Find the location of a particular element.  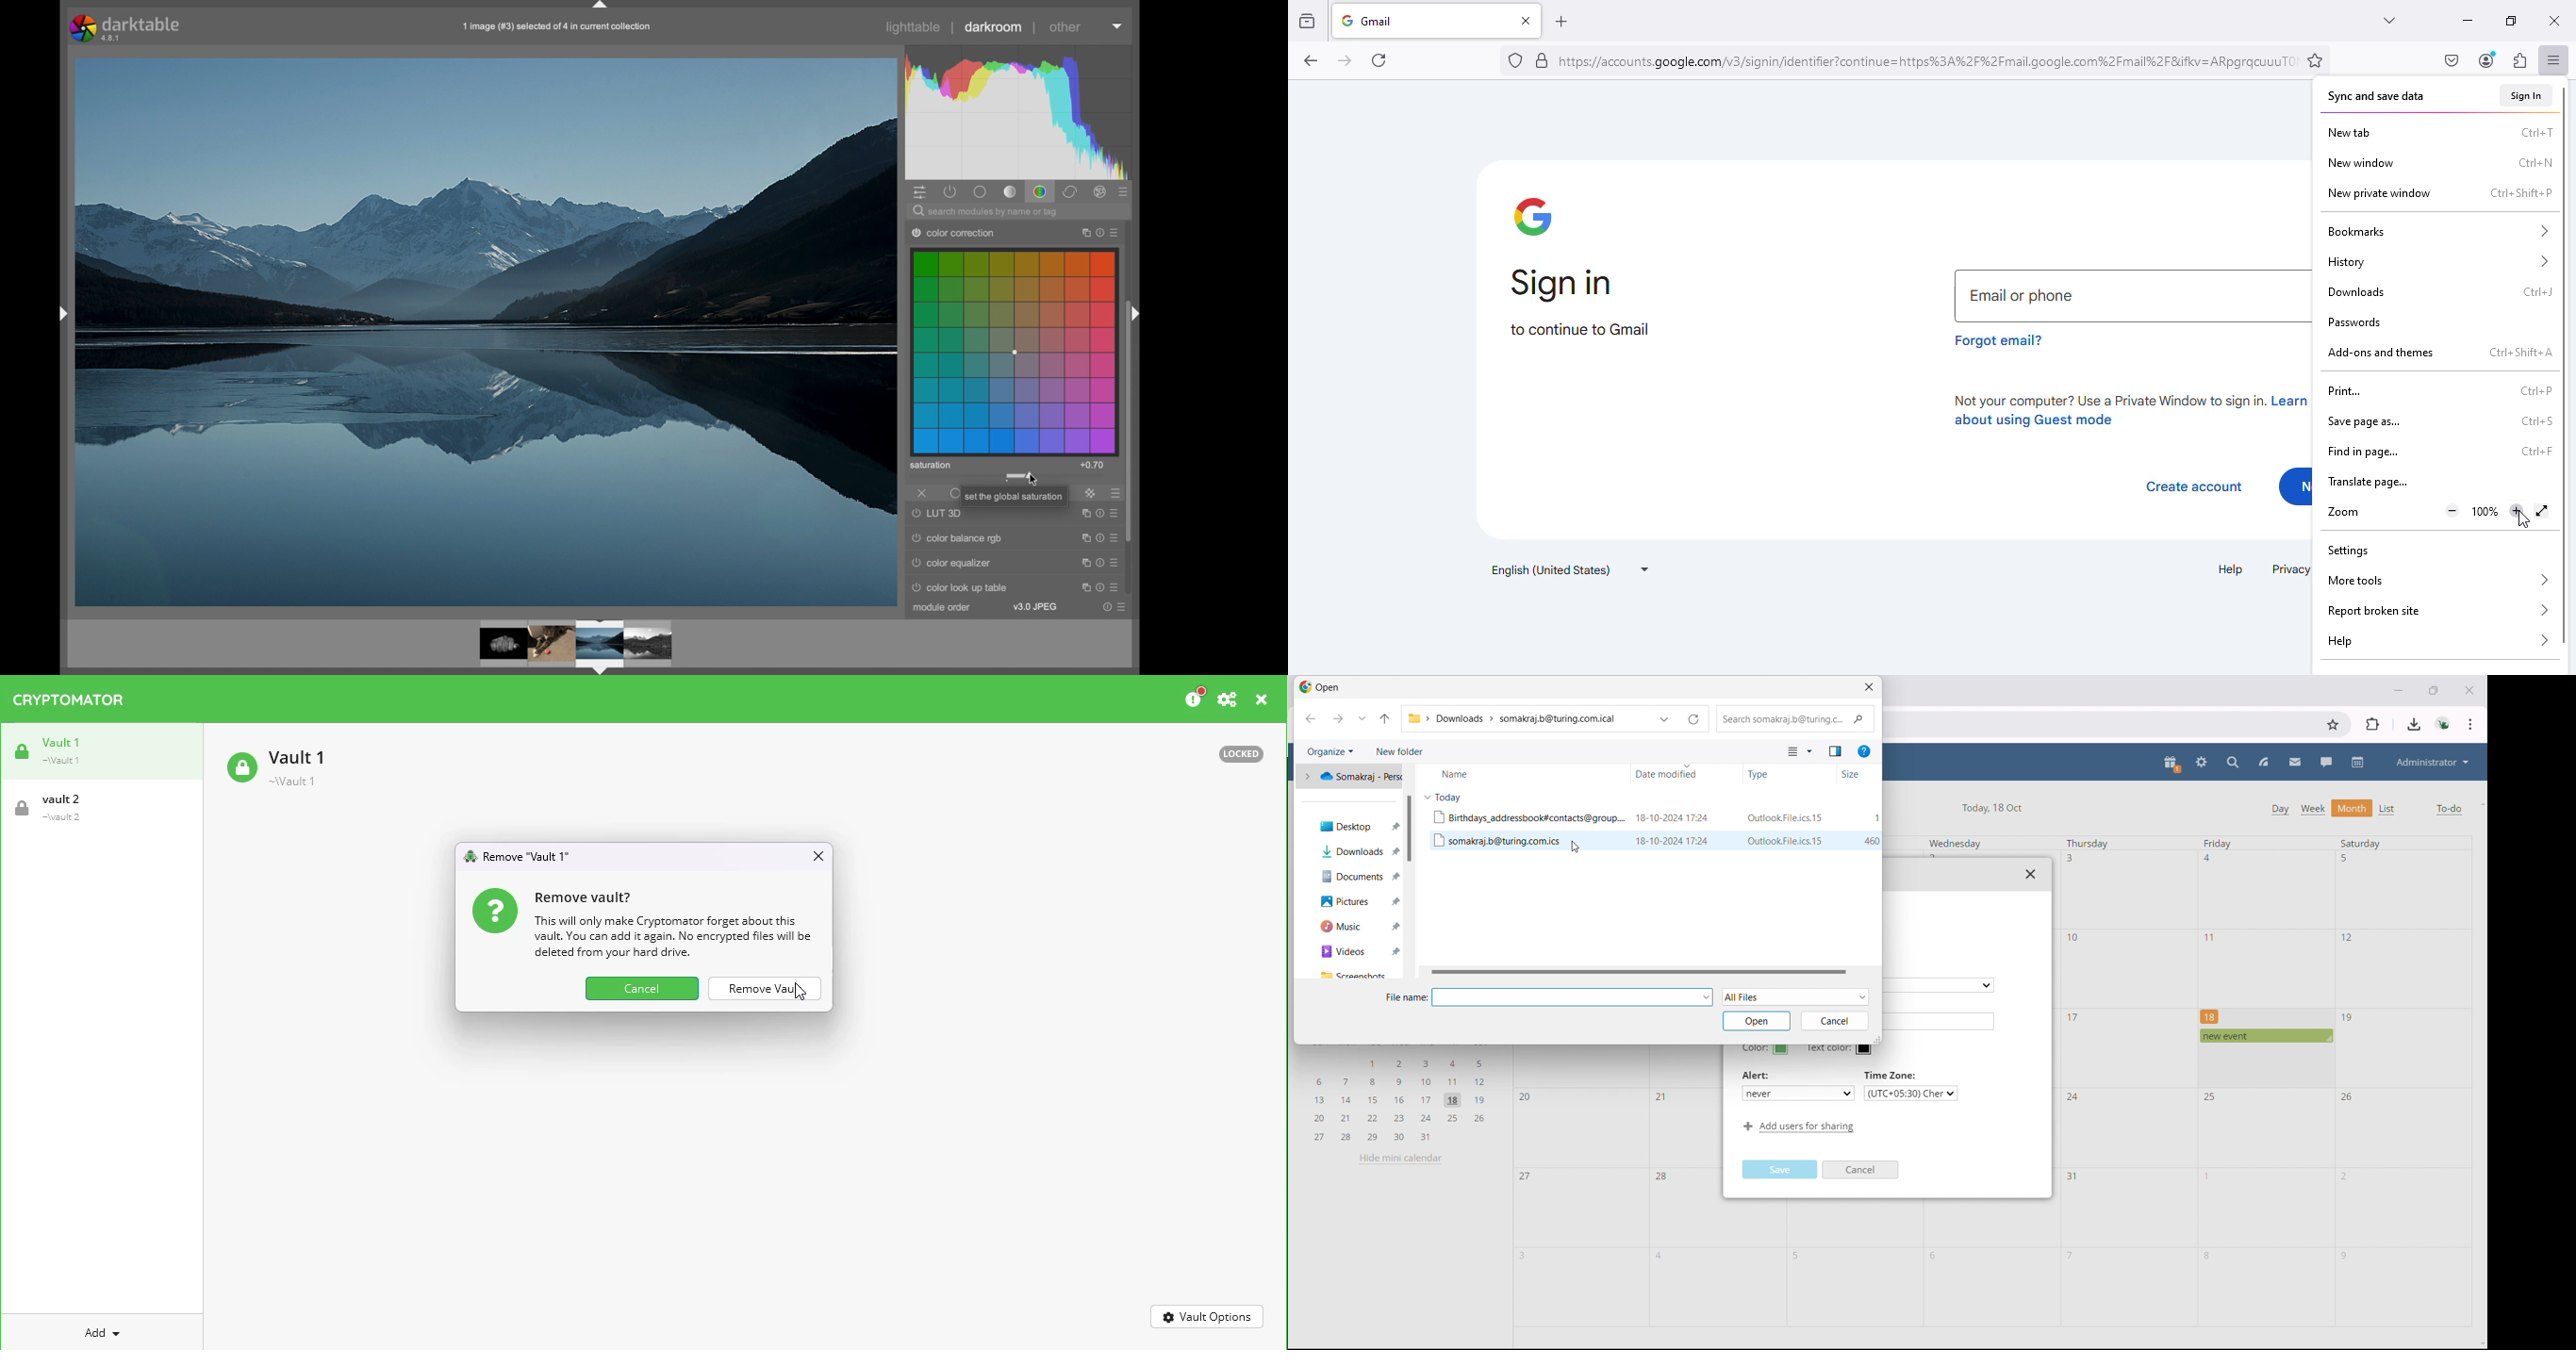

bookmarks is located at coordinates (2437, 232).